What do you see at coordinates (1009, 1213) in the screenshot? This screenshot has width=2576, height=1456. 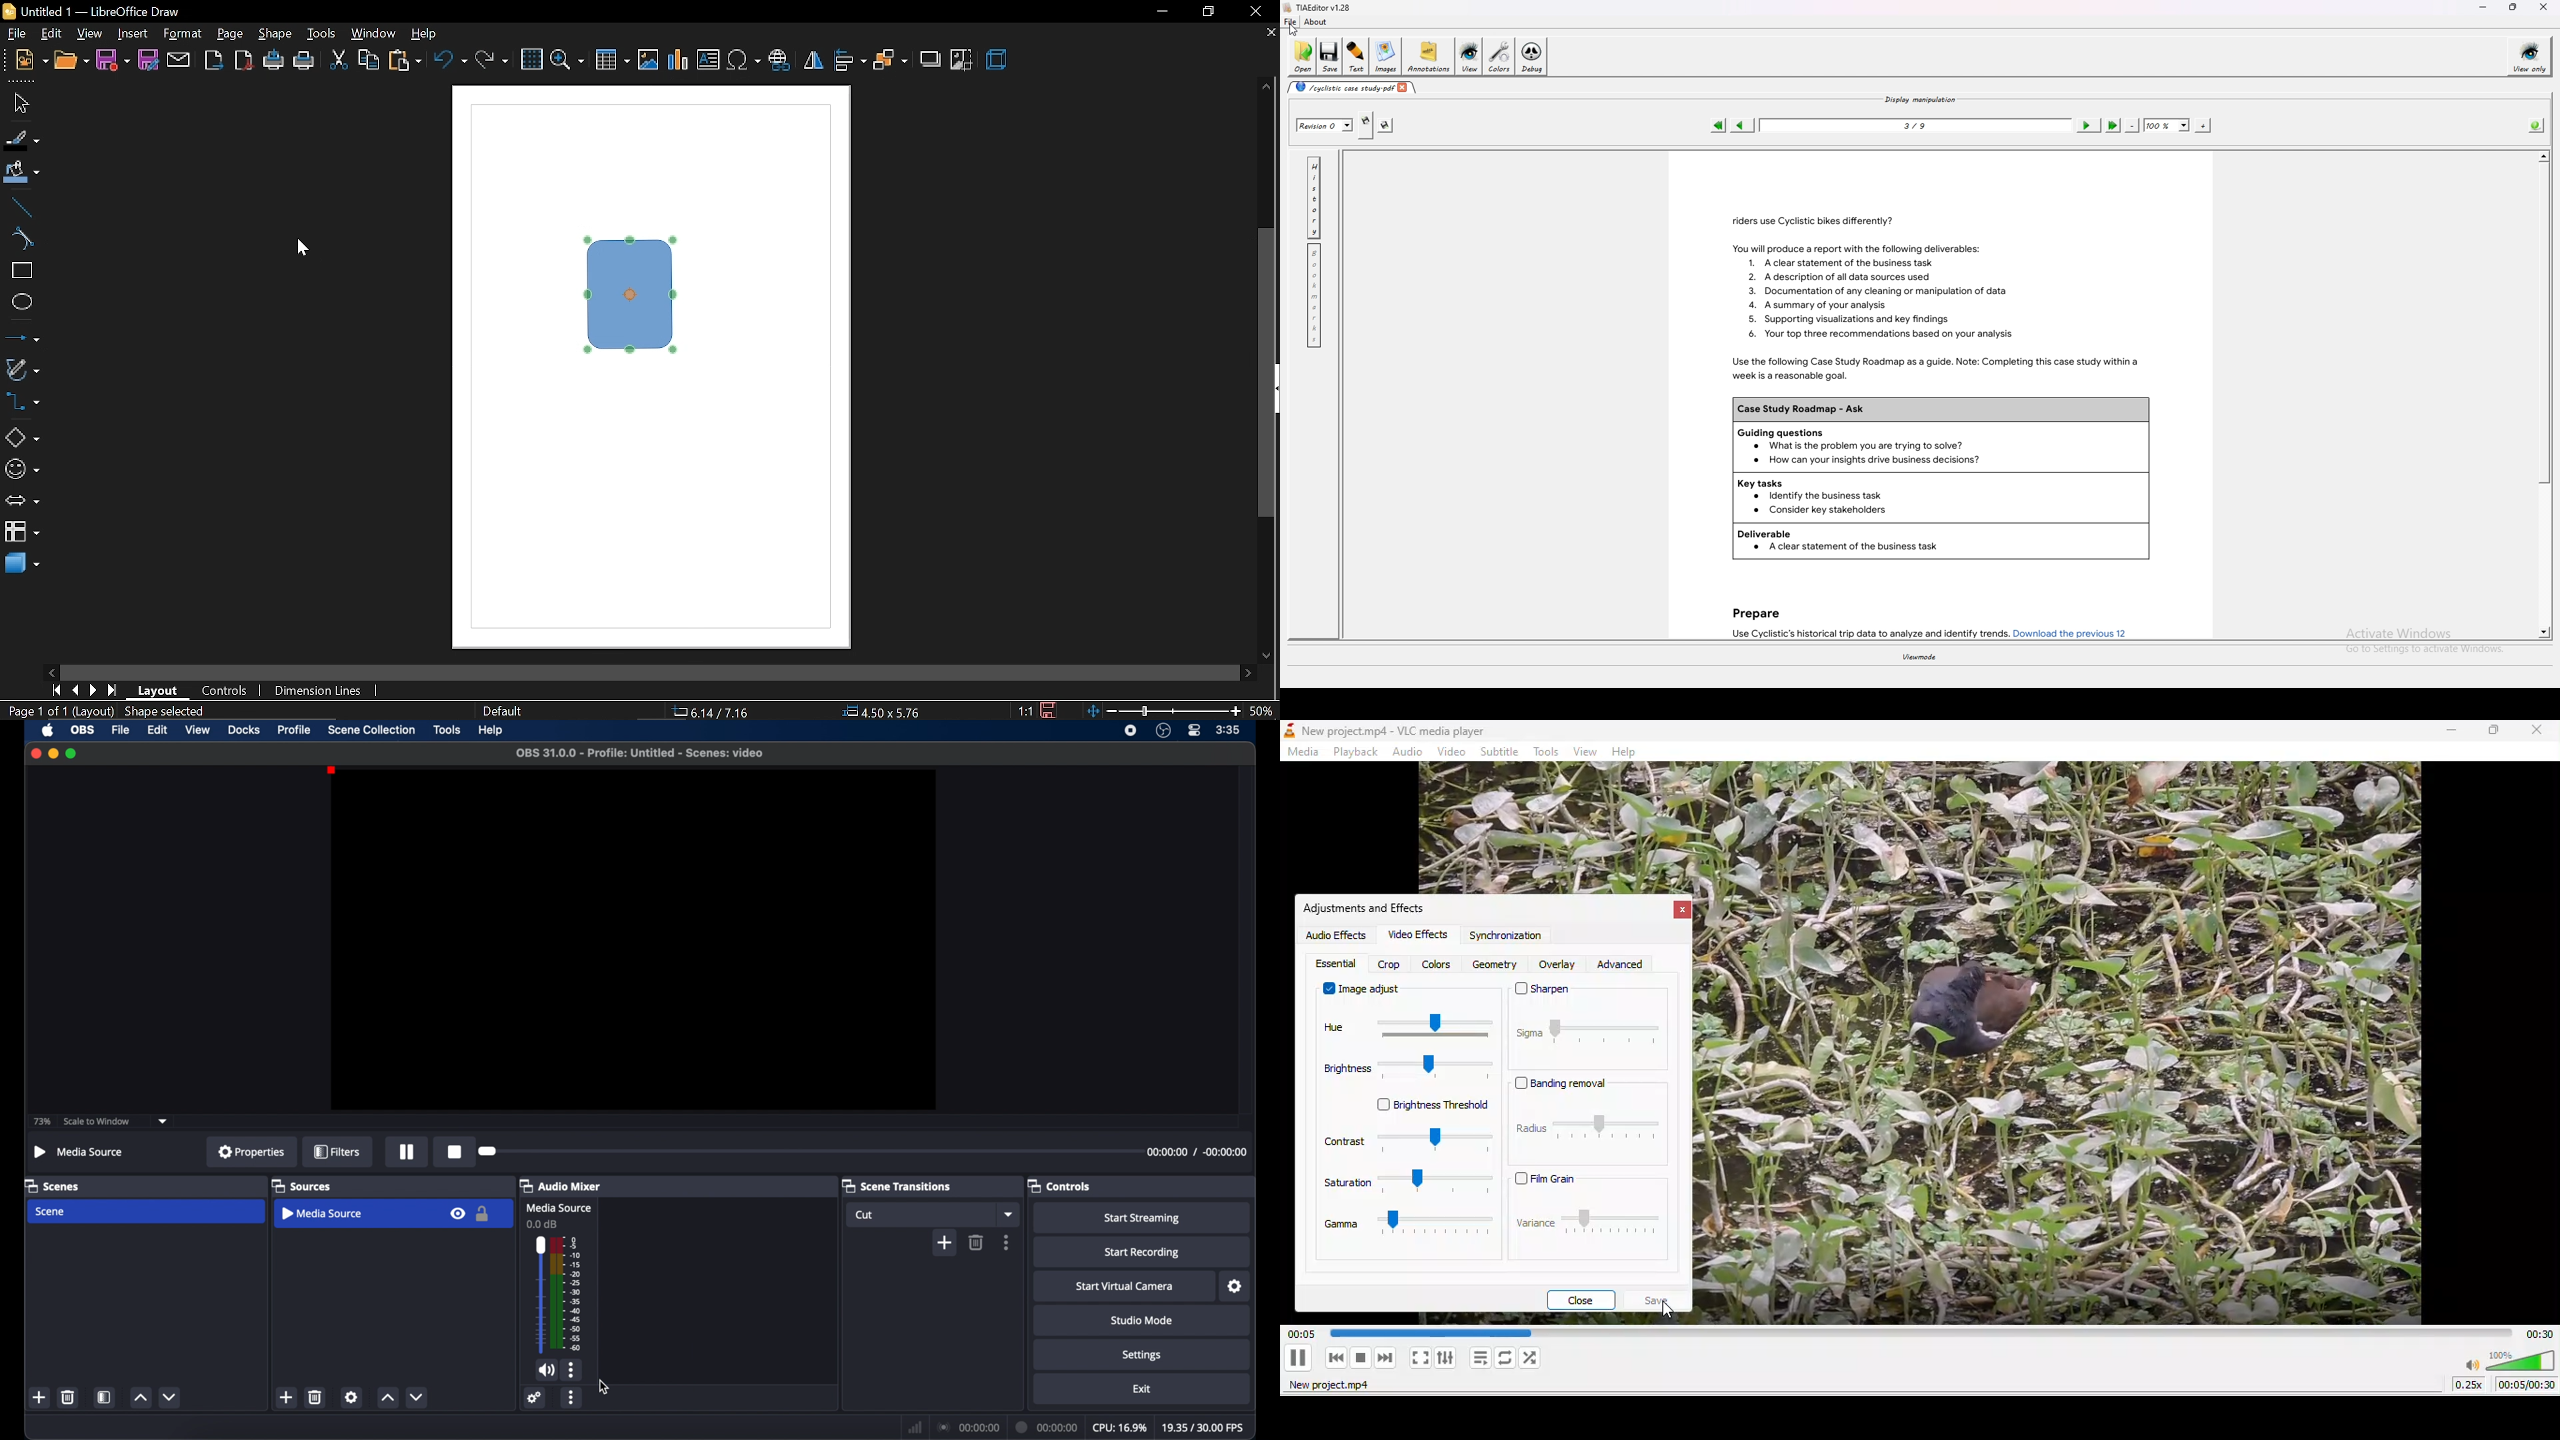 I see `dropdown` at bounding box center [1009, 1213].